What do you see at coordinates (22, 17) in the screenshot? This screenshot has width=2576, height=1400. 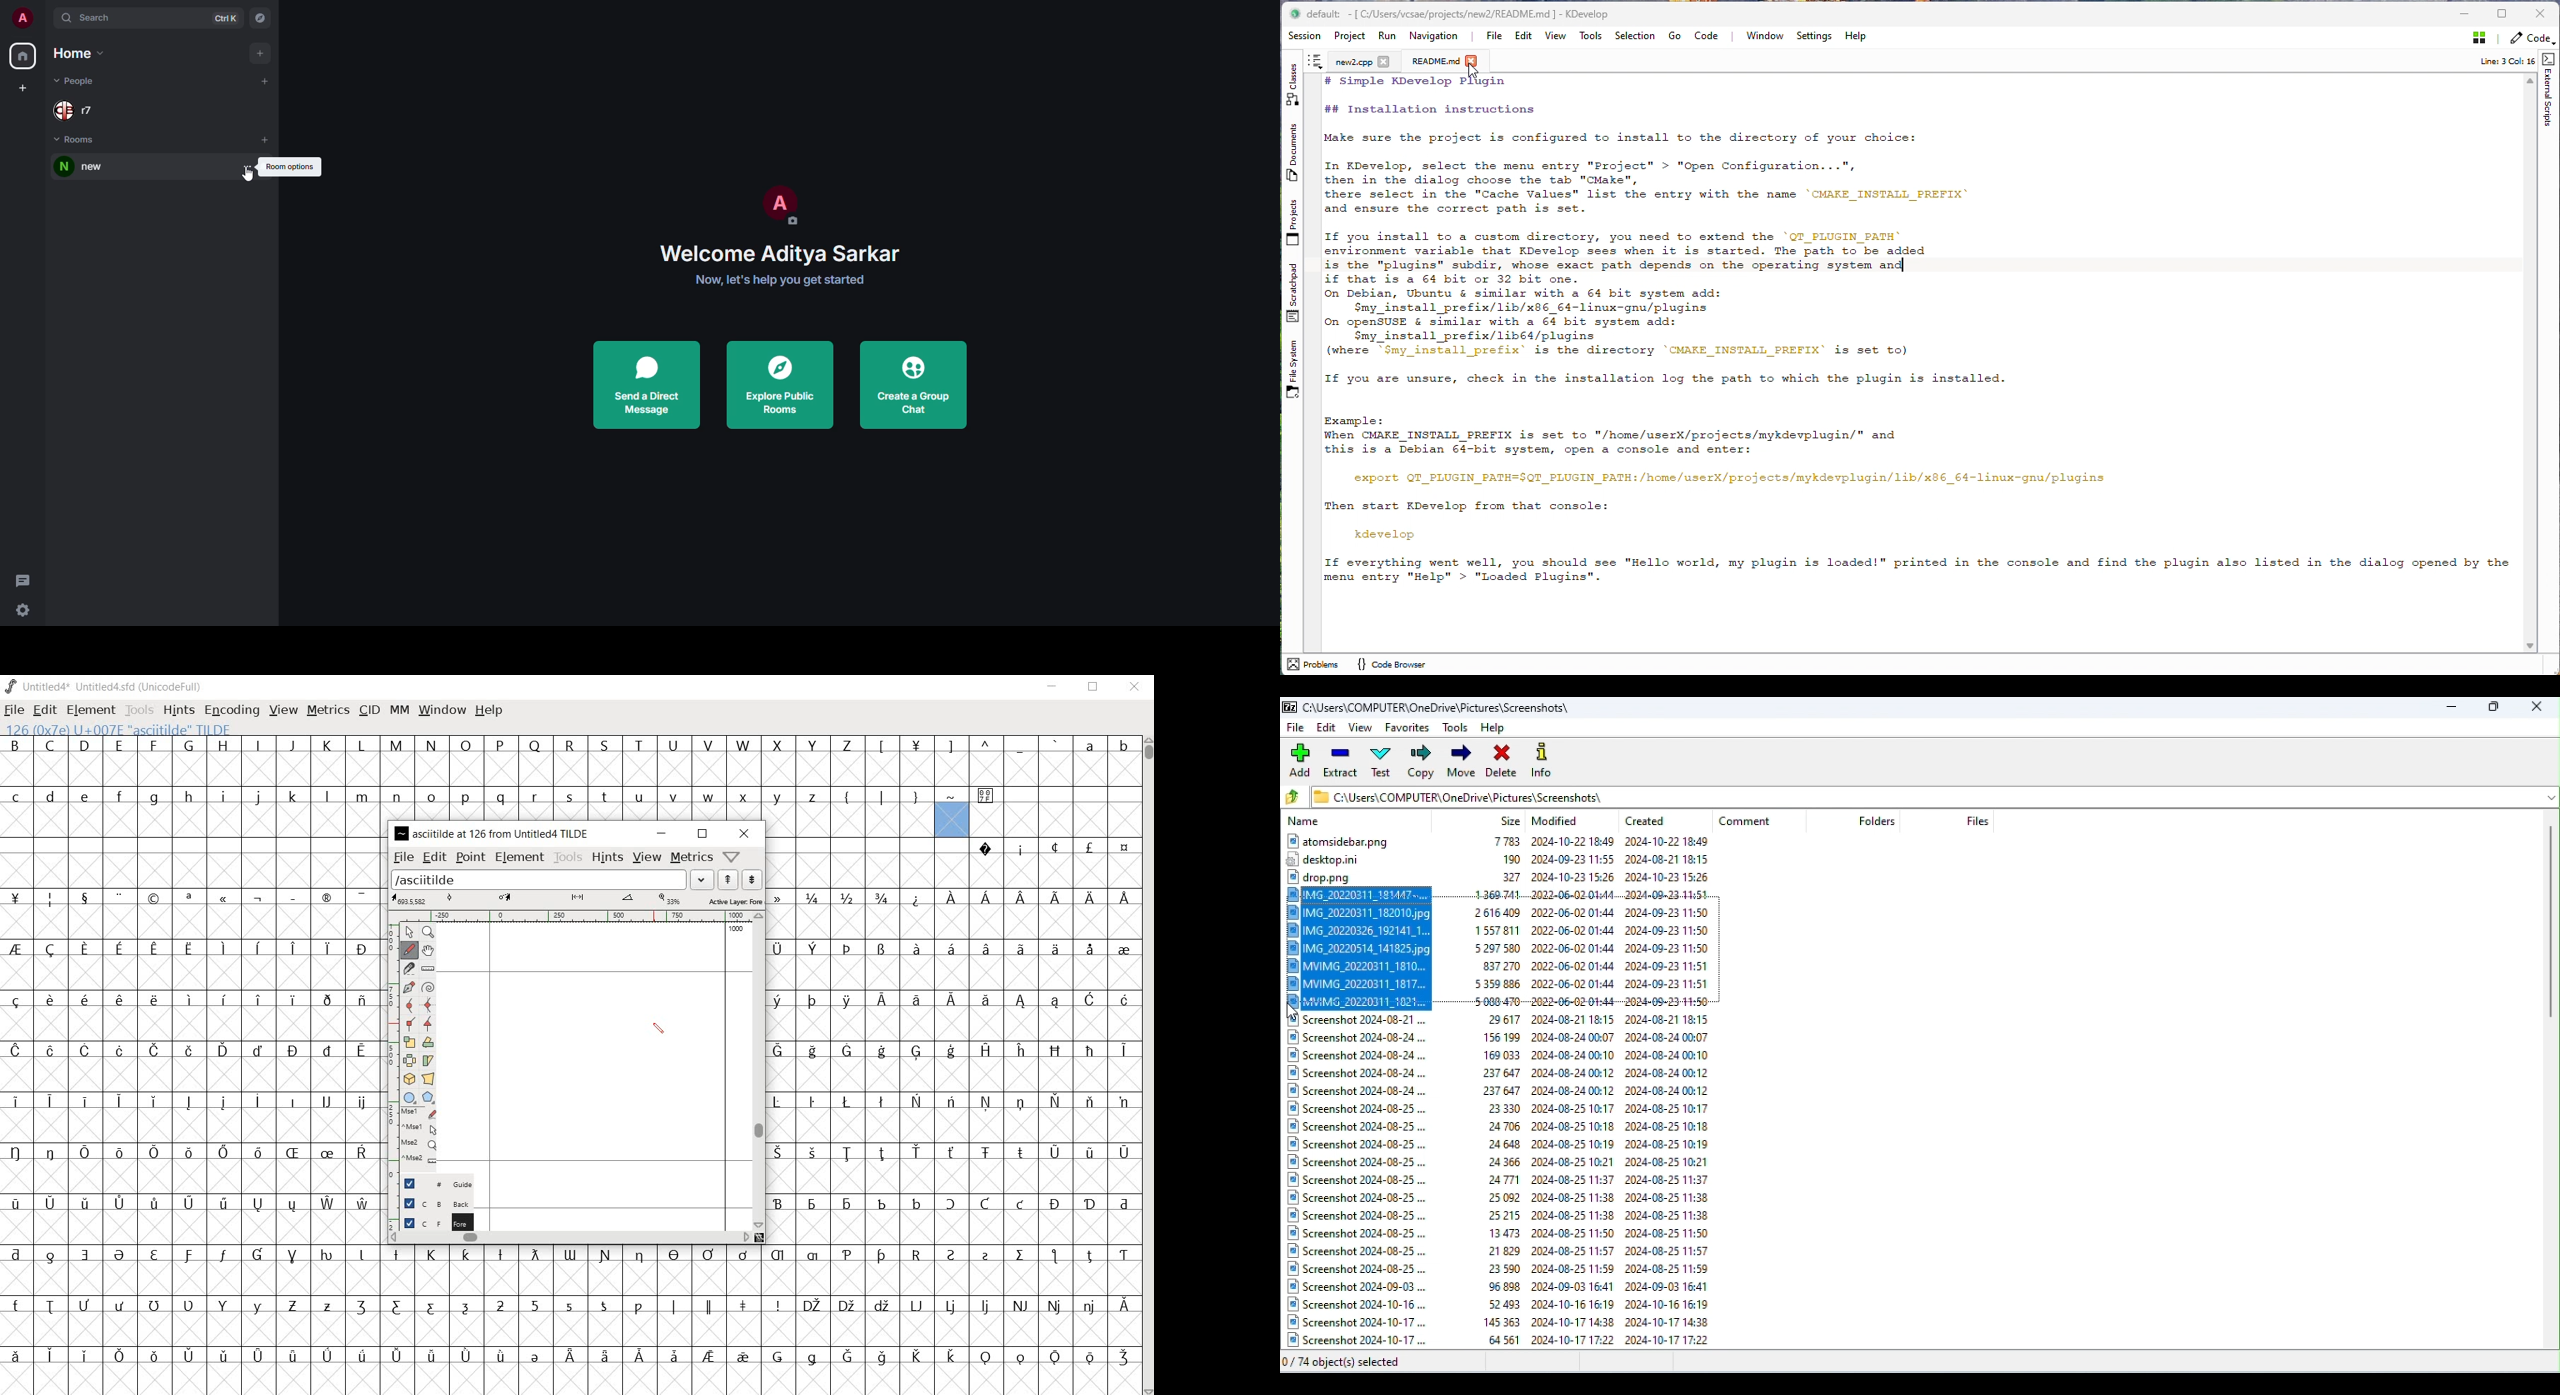 I see `profile` at bounding box center [22, 17].